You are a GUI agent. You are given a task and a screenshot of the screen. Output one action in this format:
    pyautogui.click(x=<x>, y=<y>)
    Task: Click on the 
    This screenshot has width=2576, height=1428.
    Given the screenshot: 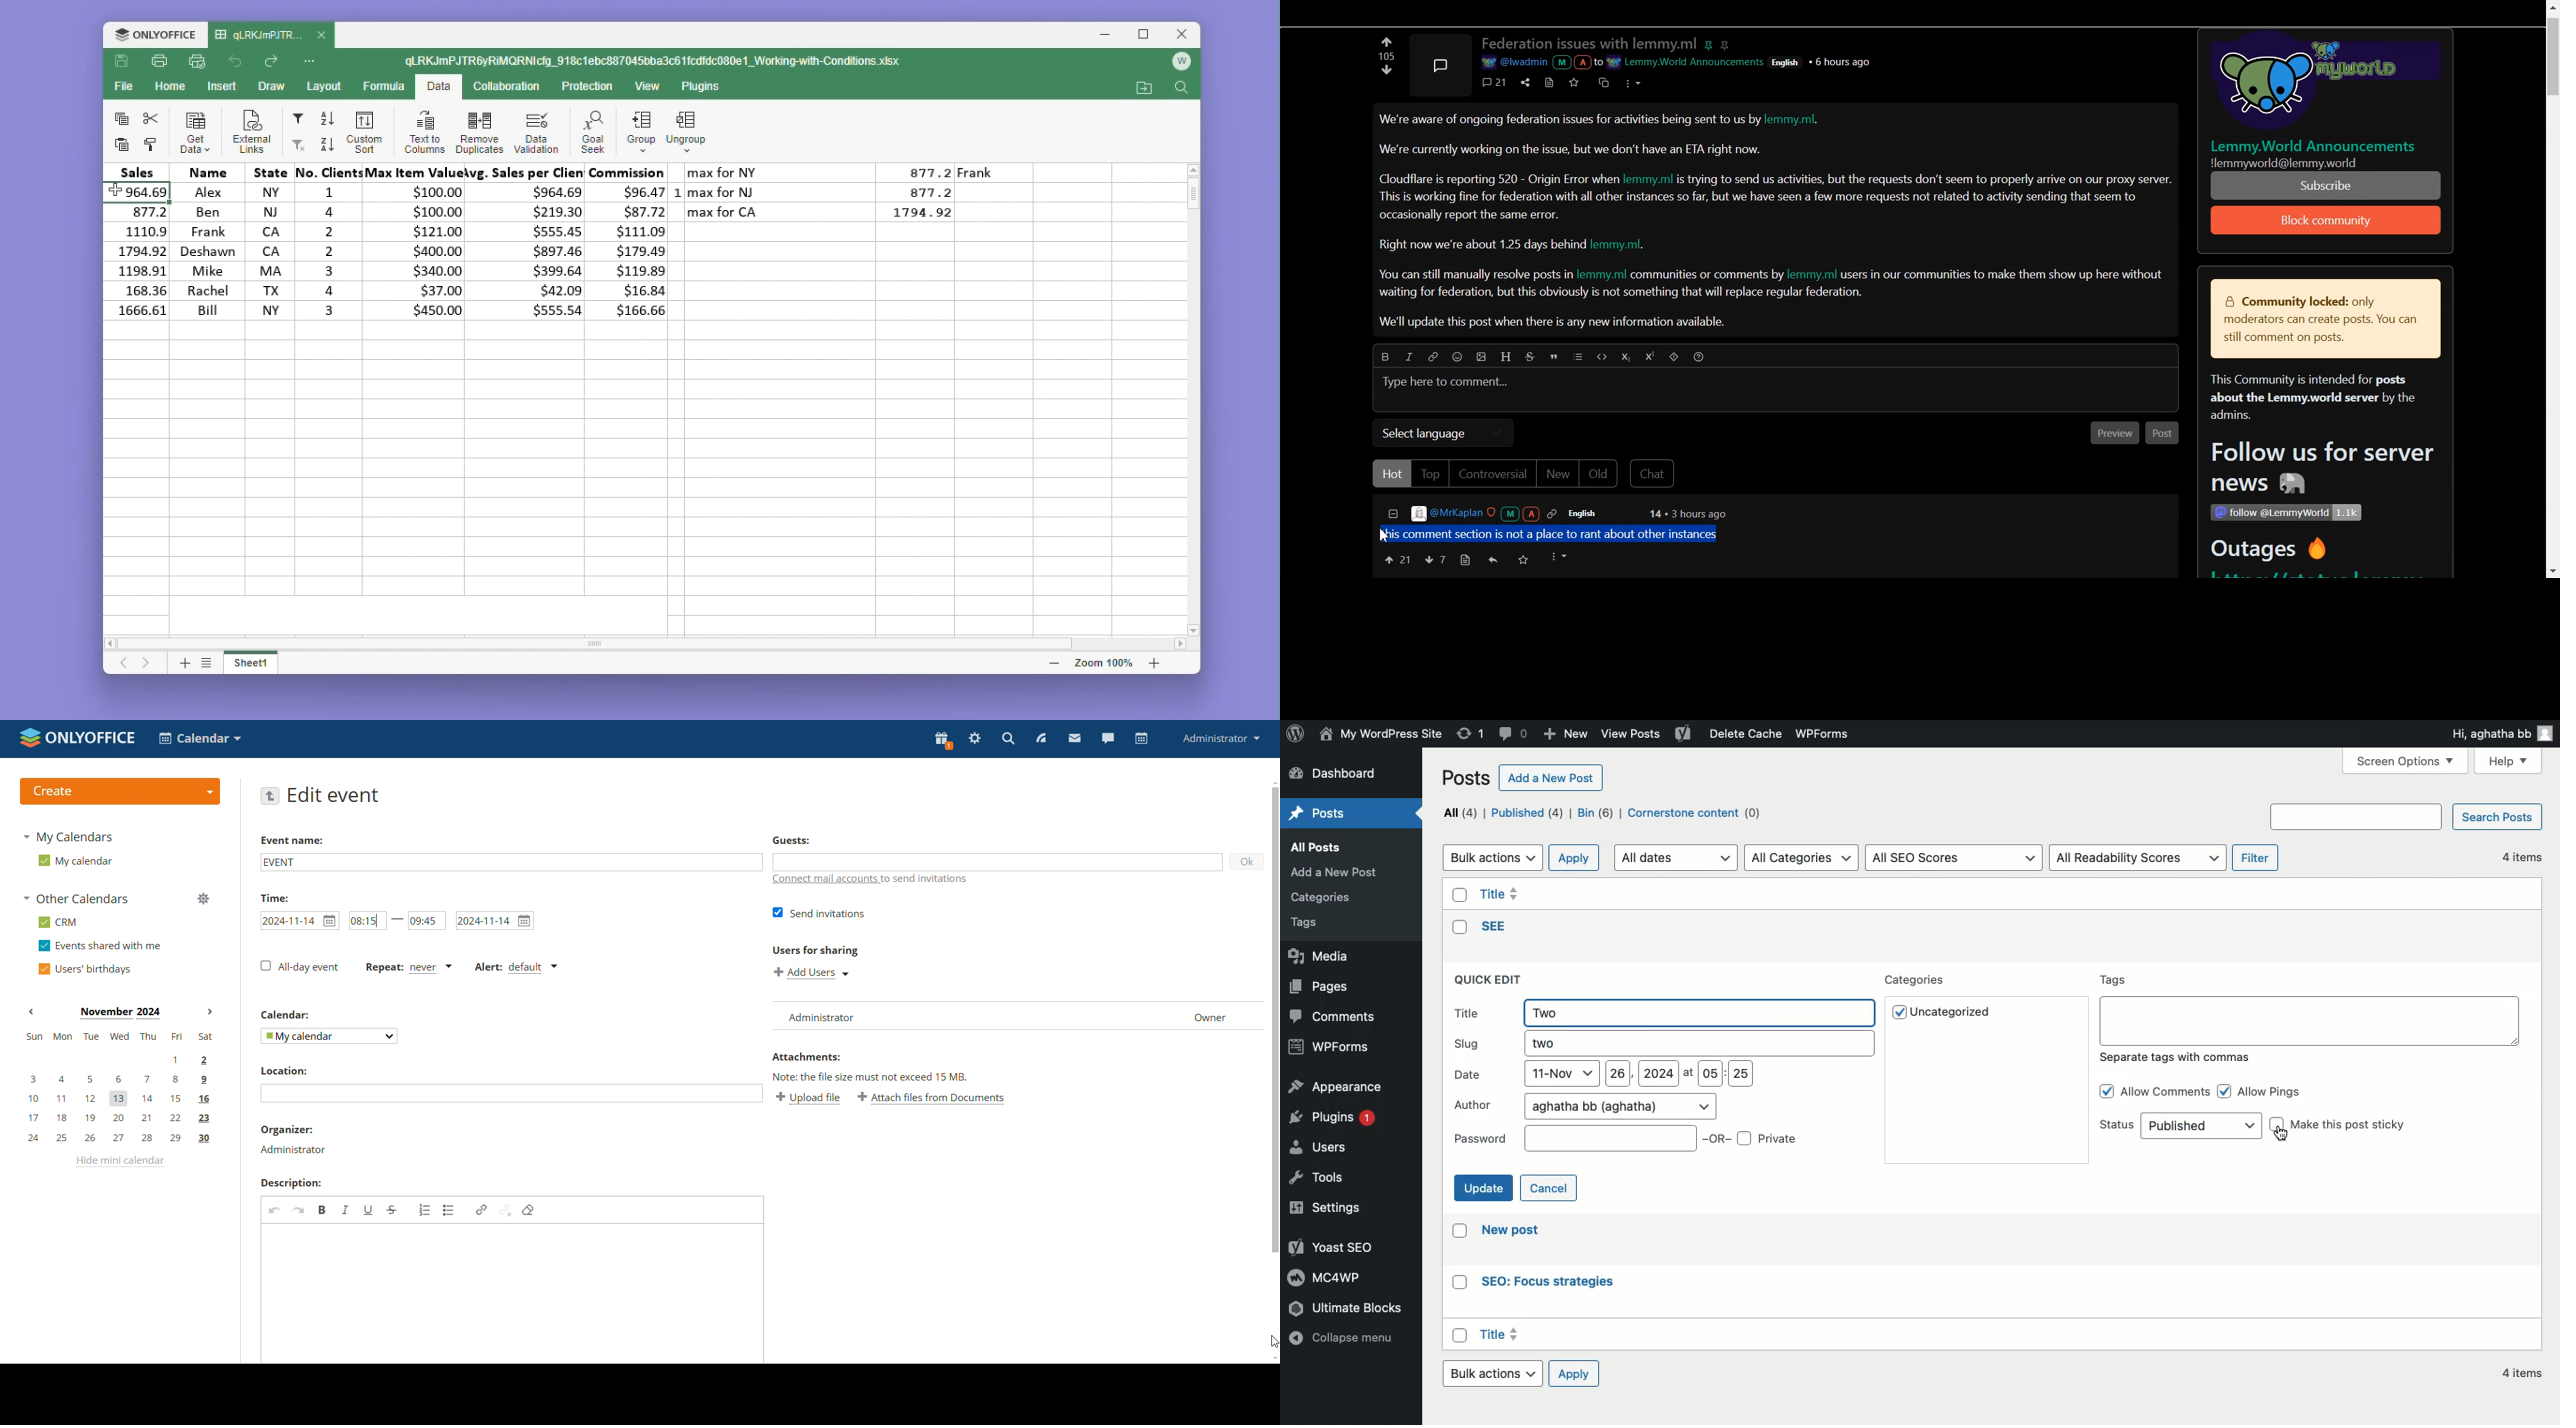 What is the action you would take?
    pyautogui.click(x=647, y=86)
    